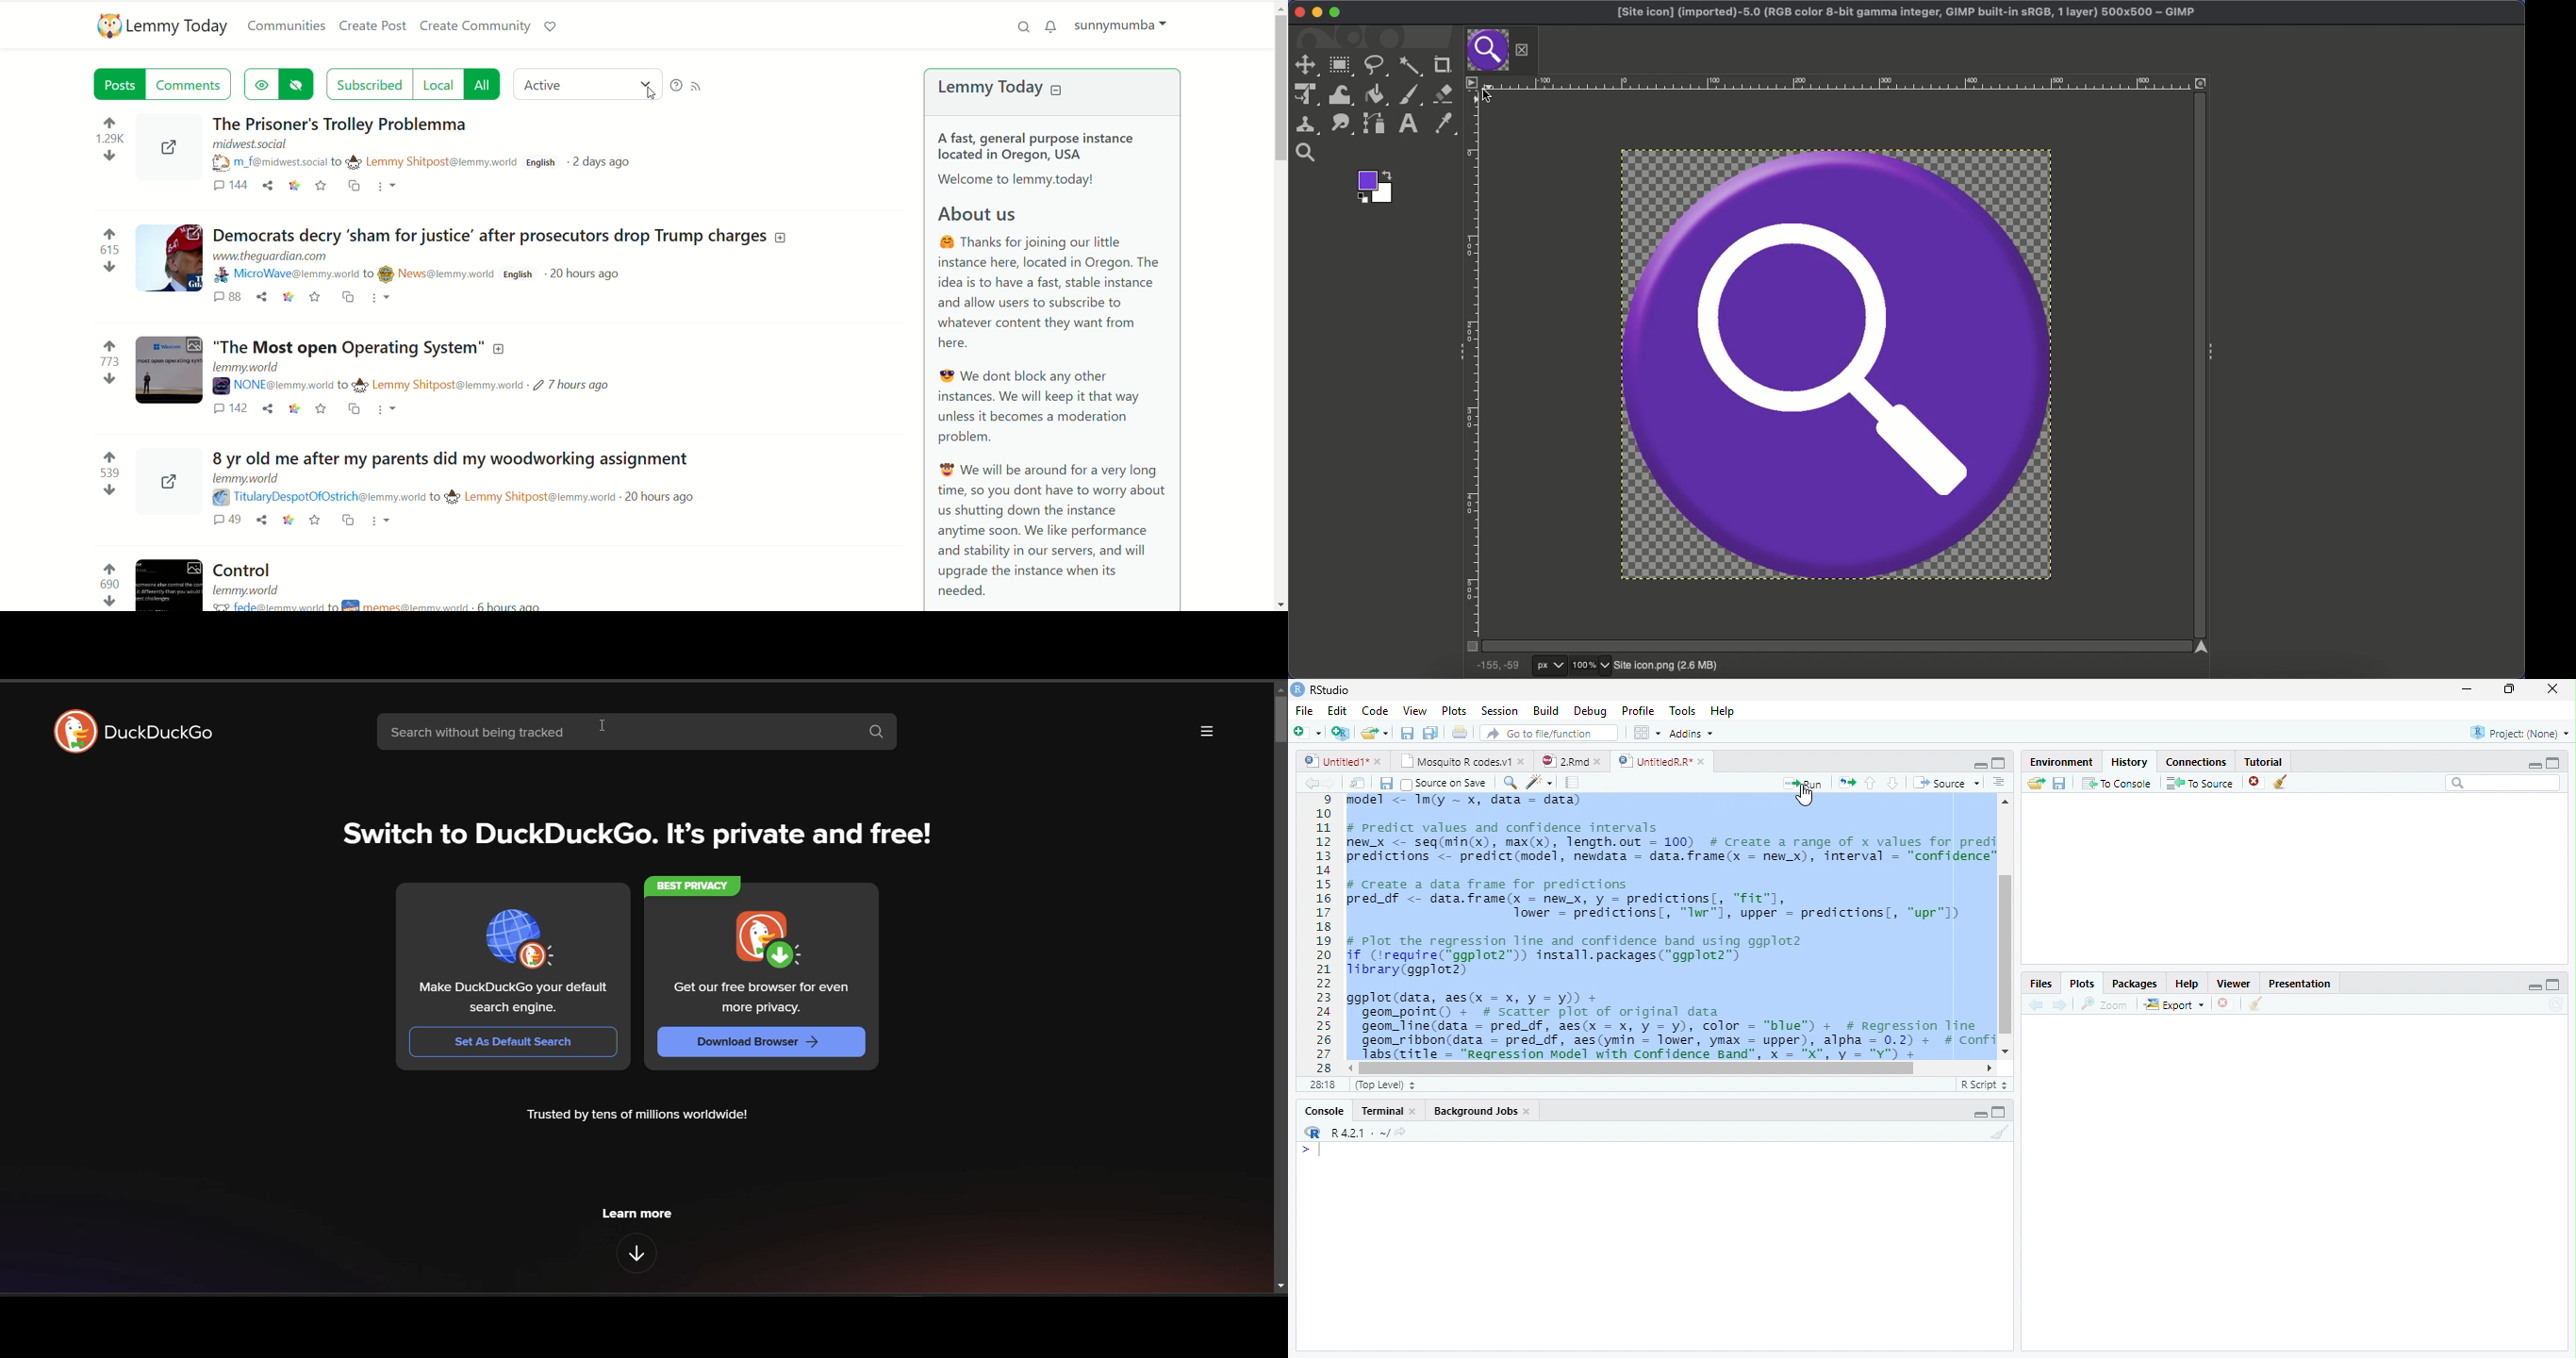 Image resolution: width=2576 pixels, height=1372 pixels. I want to click on To Source, so click(2197, 785).